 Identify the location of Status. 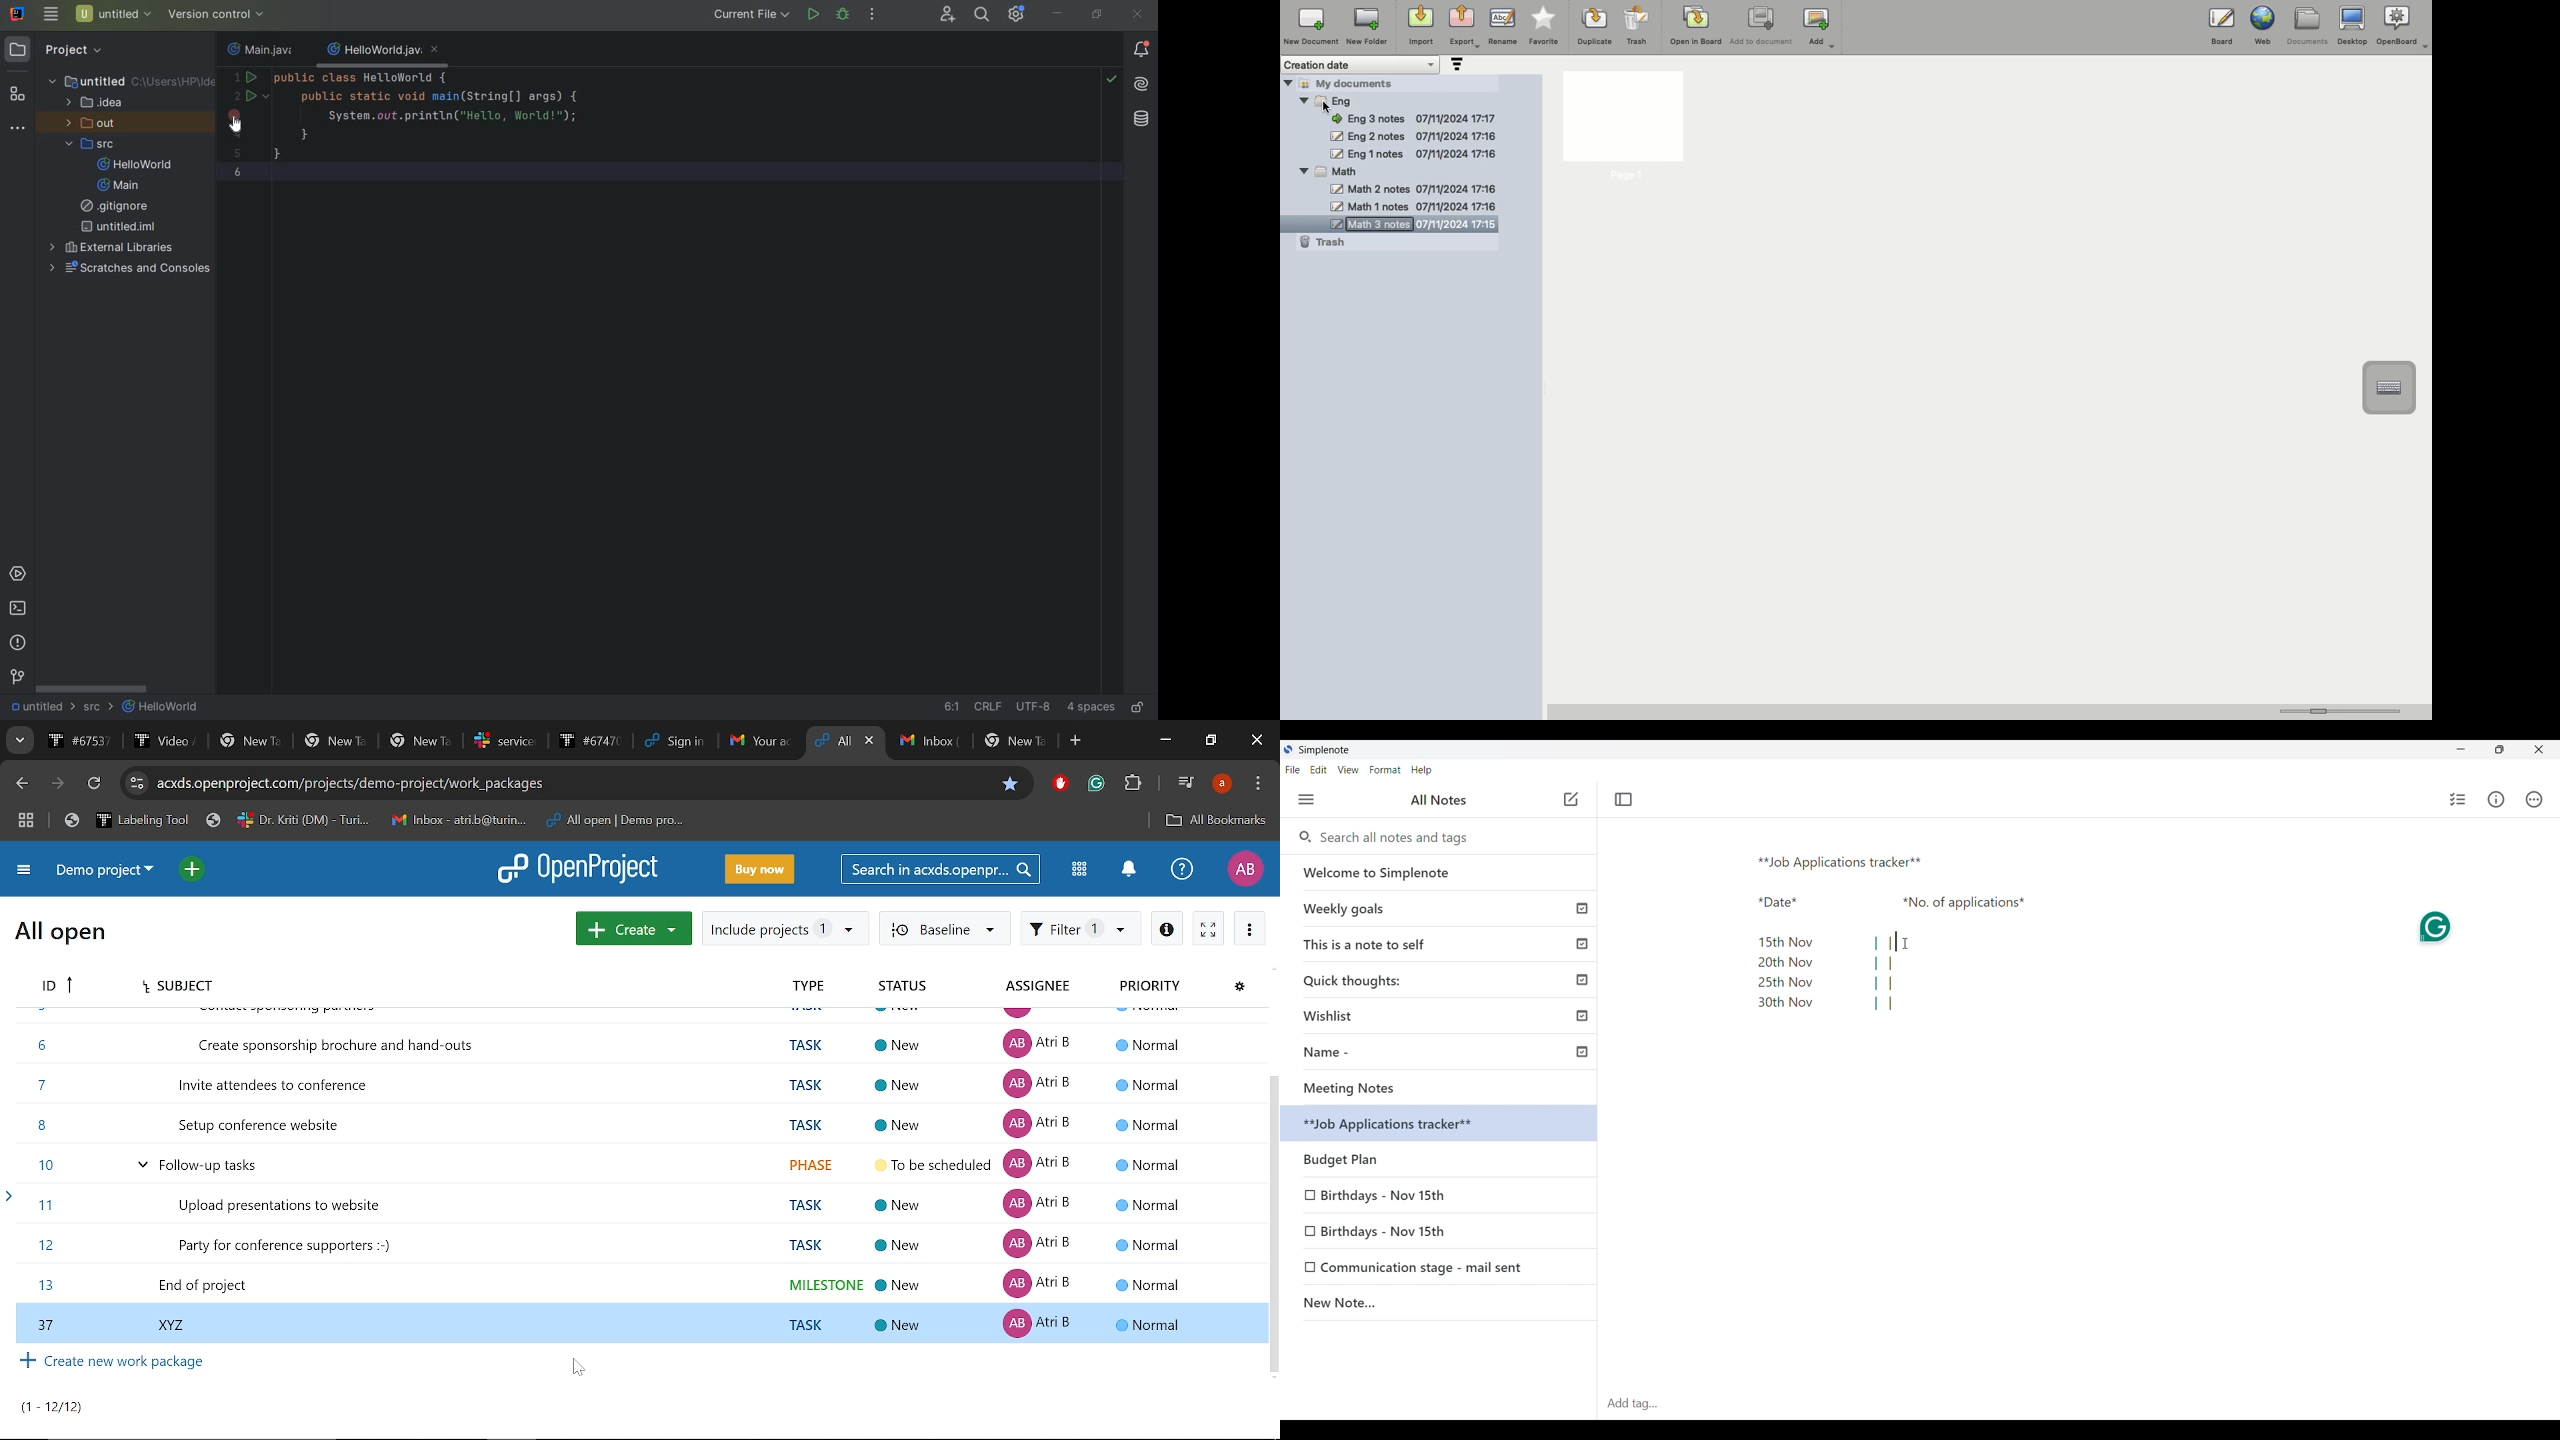
(904, 988).